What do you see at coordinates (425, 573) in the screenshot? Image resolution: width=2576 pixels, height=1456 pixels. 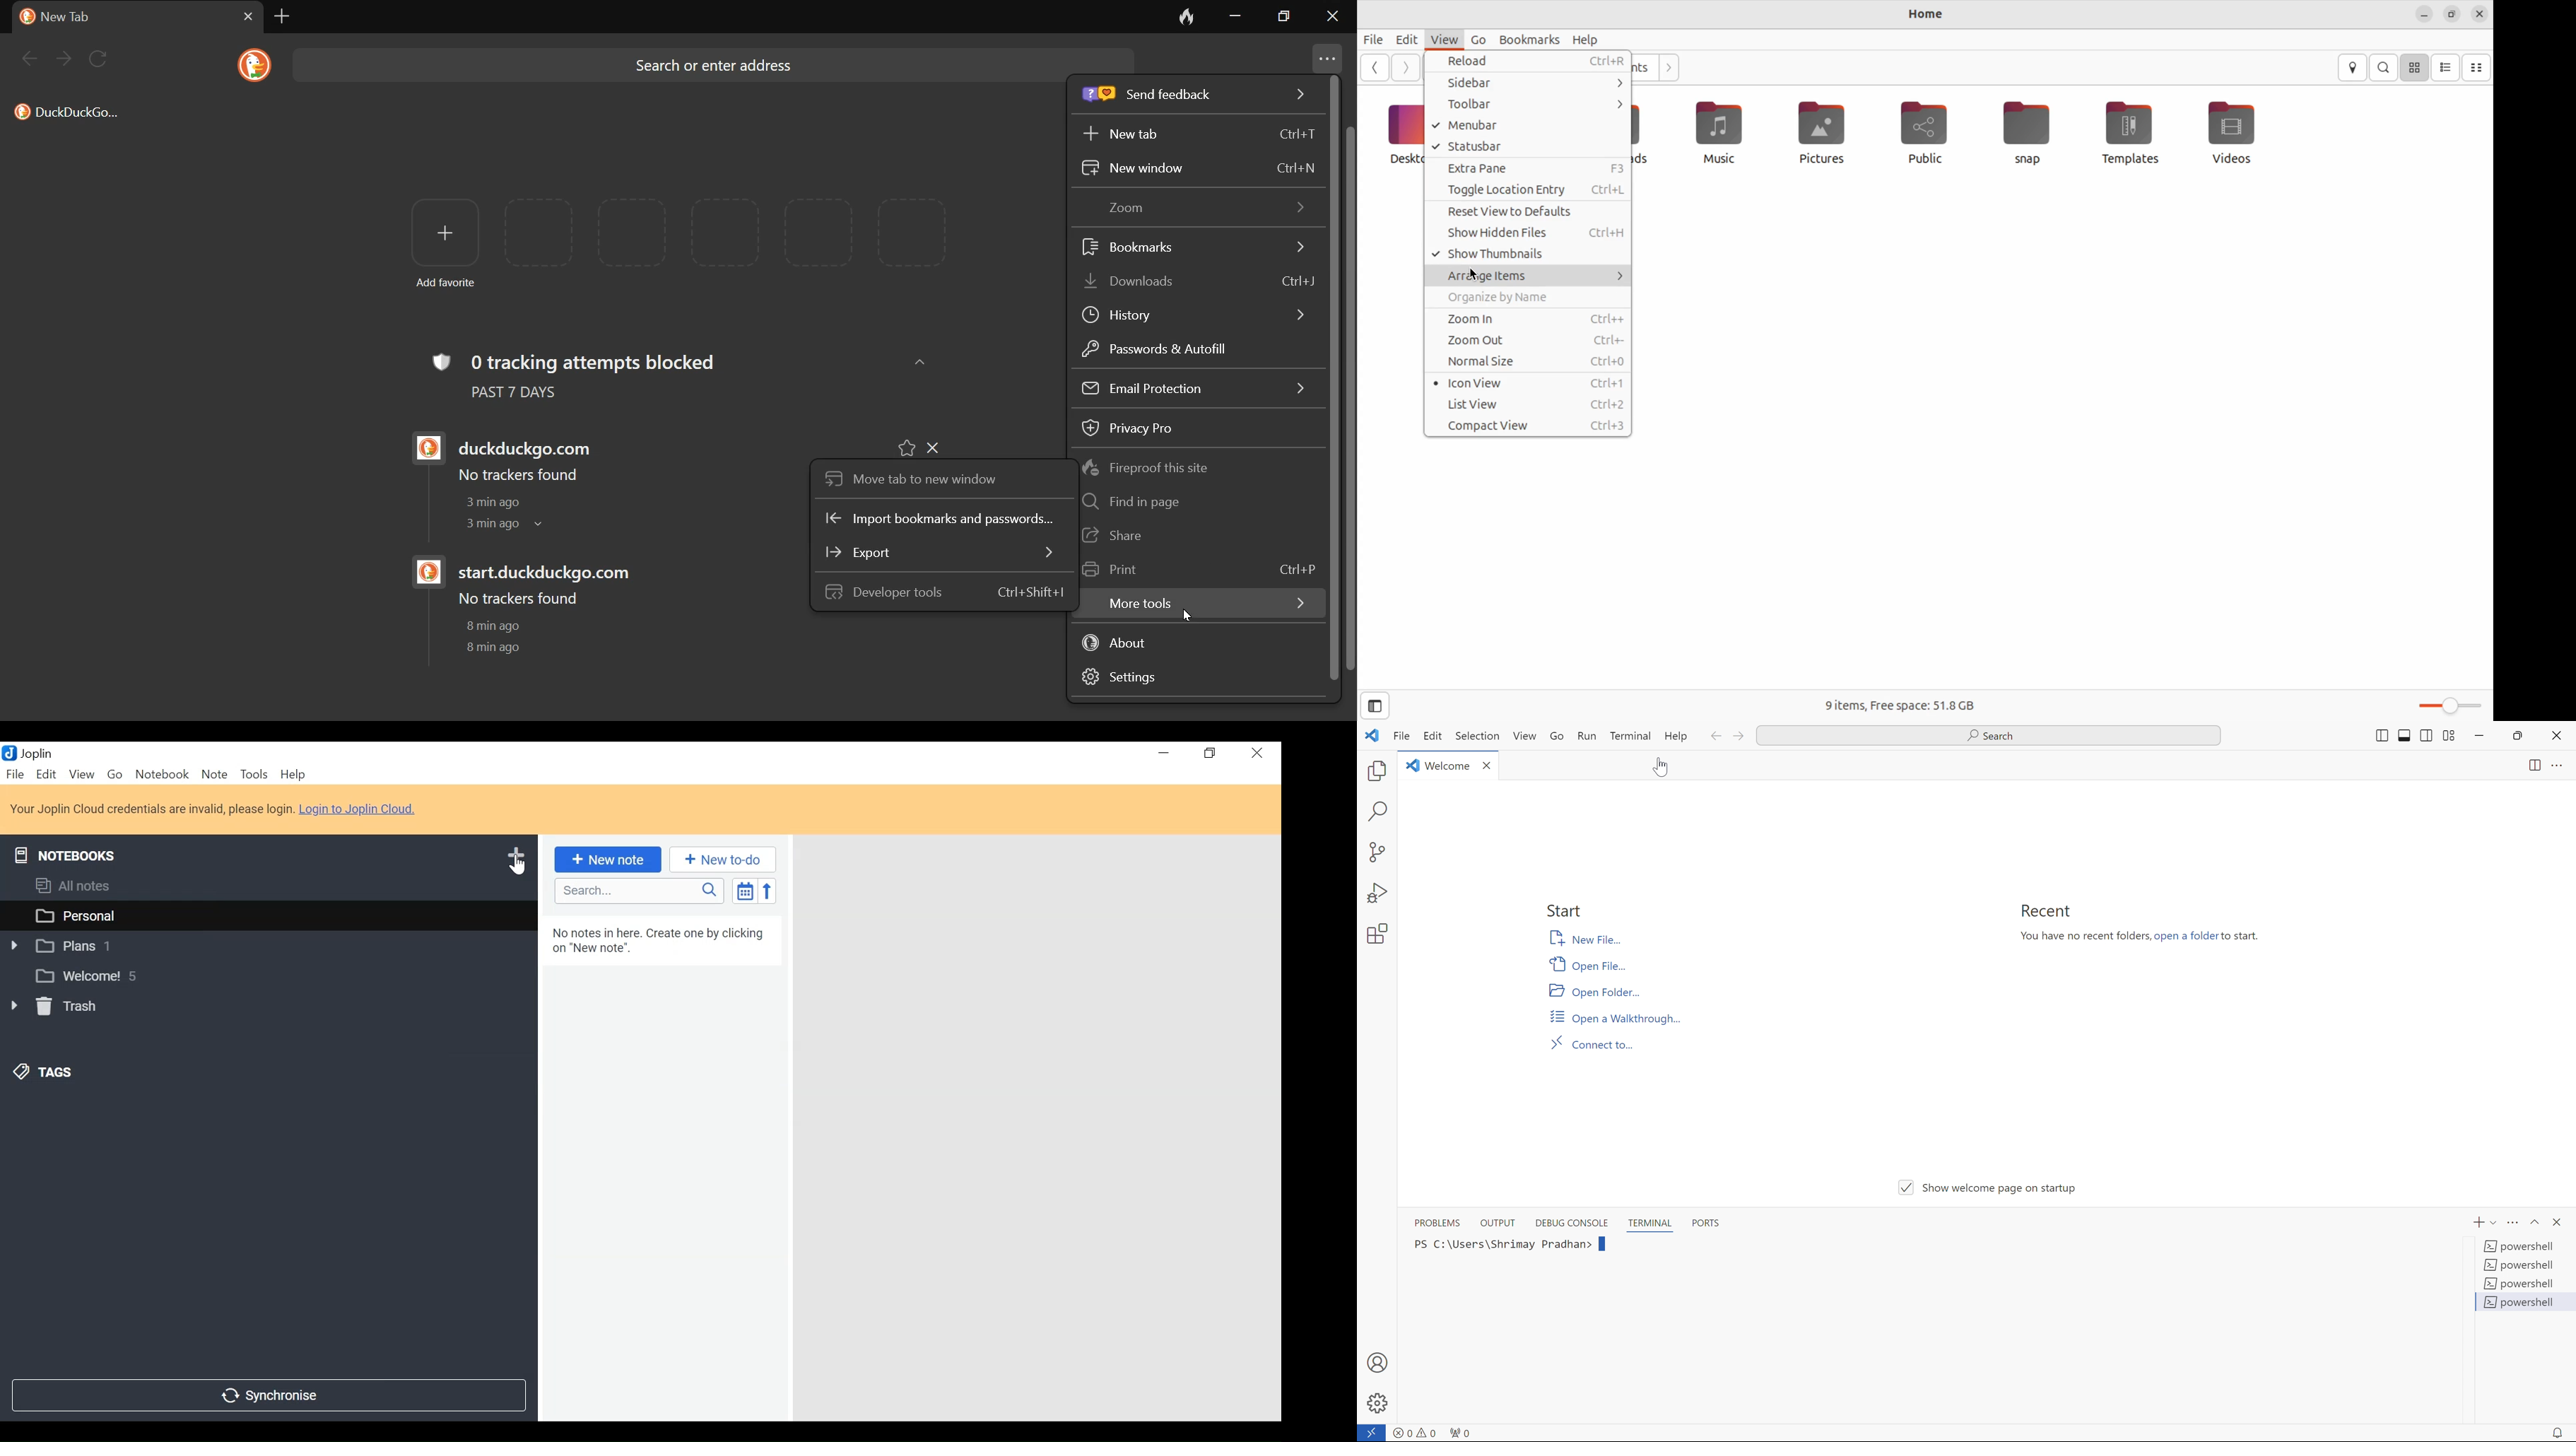 I see `duckduck go logo` at bounding box center [425, 573].